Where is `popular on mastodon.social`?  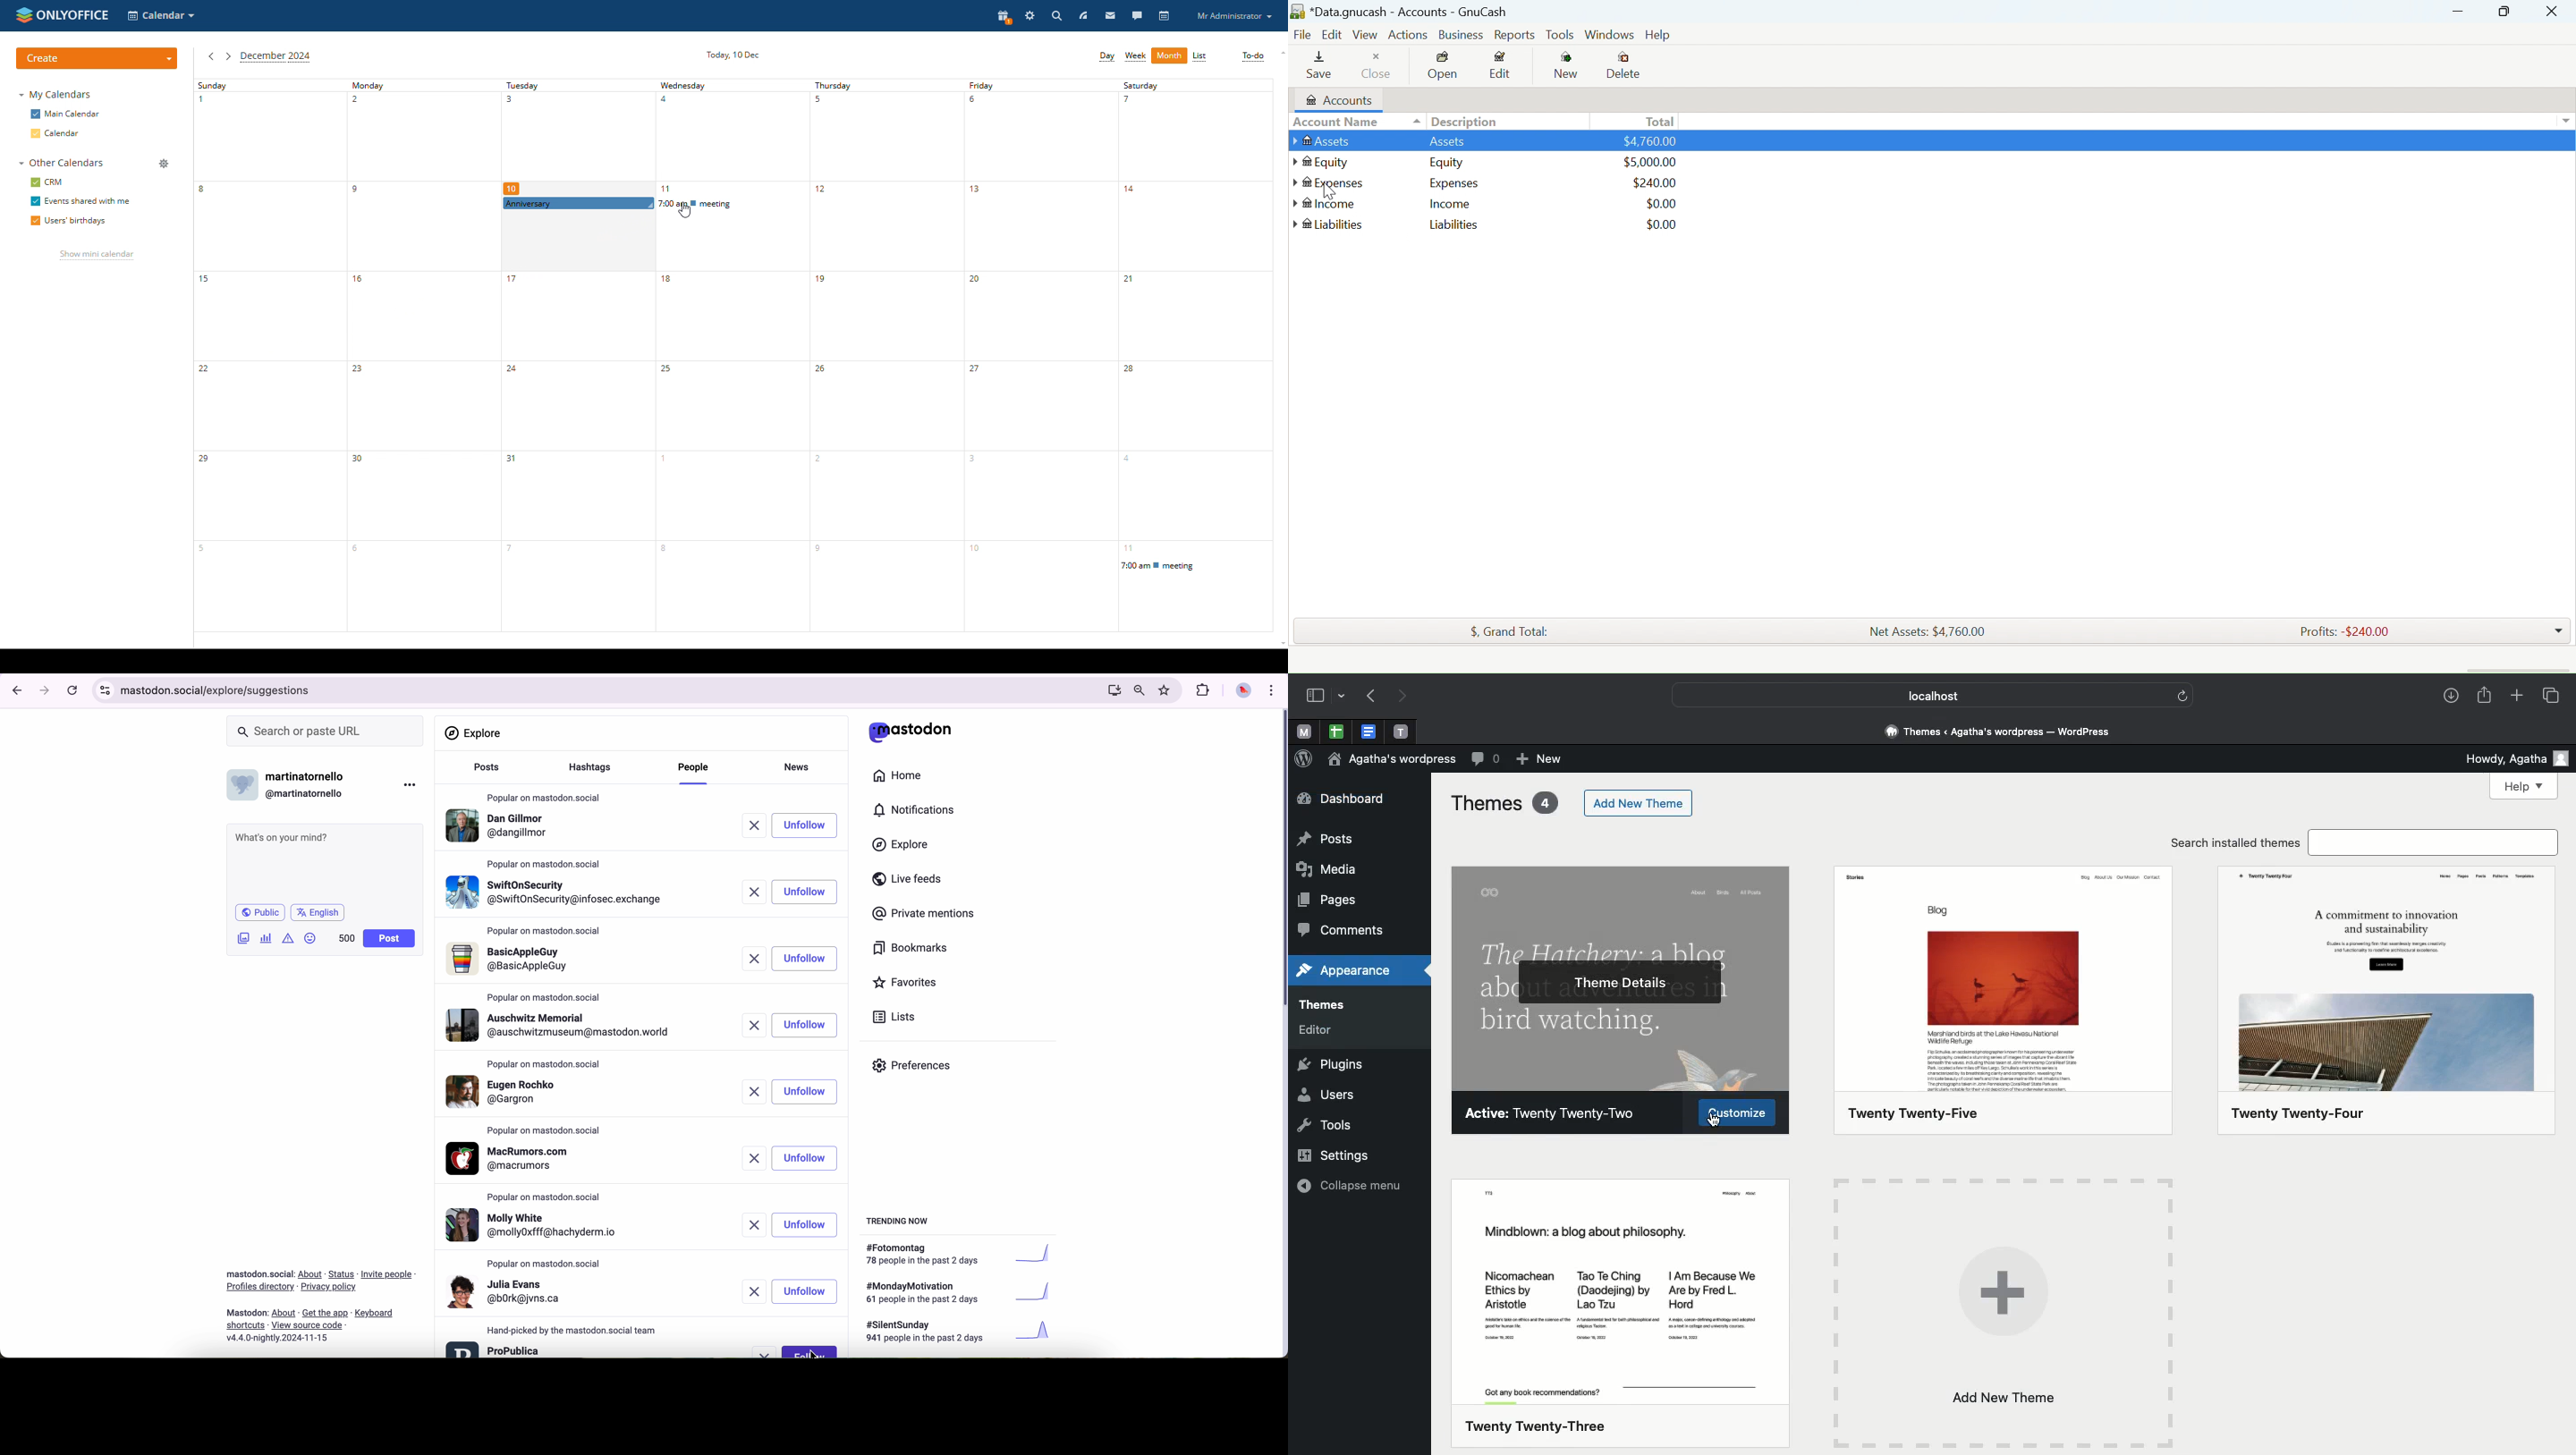
popular on mastodon.social is located at coordinates (545, 932).